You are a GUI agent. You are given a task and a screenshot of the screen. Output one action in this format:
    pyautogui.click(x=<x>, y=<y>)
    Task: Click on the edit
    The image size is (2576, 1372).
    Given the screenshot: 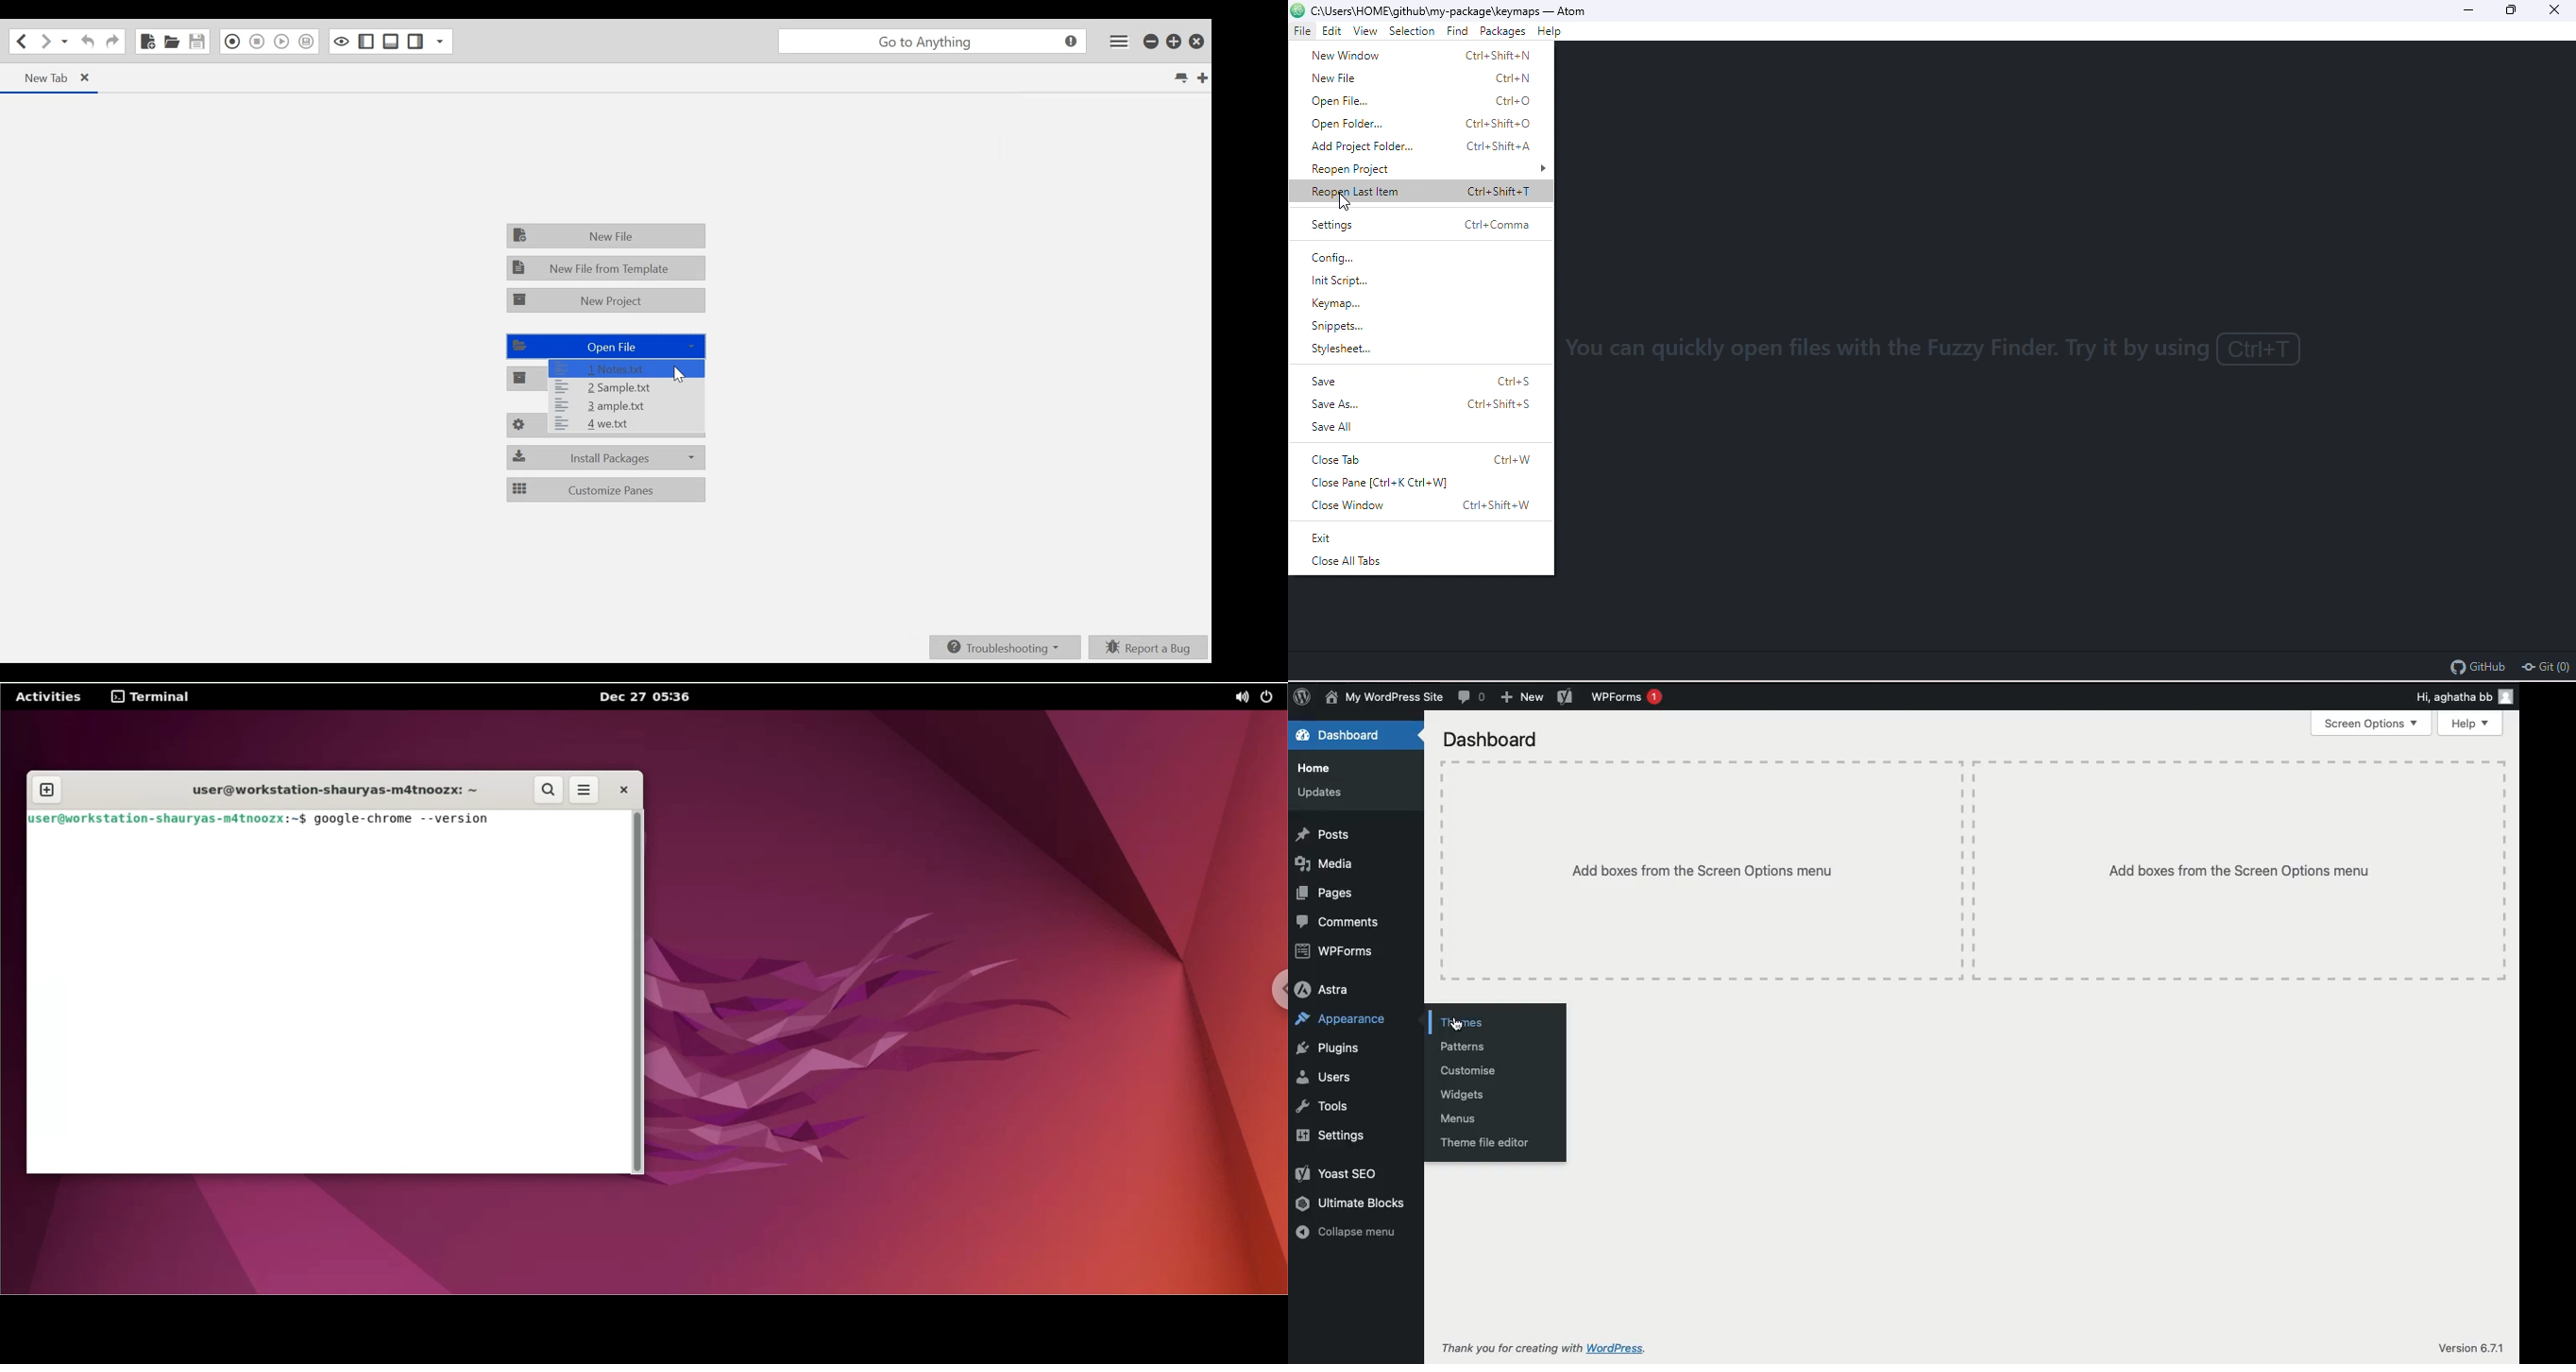 What is the action you would take?
    pyautogui.click(x=1332, y=31)
    